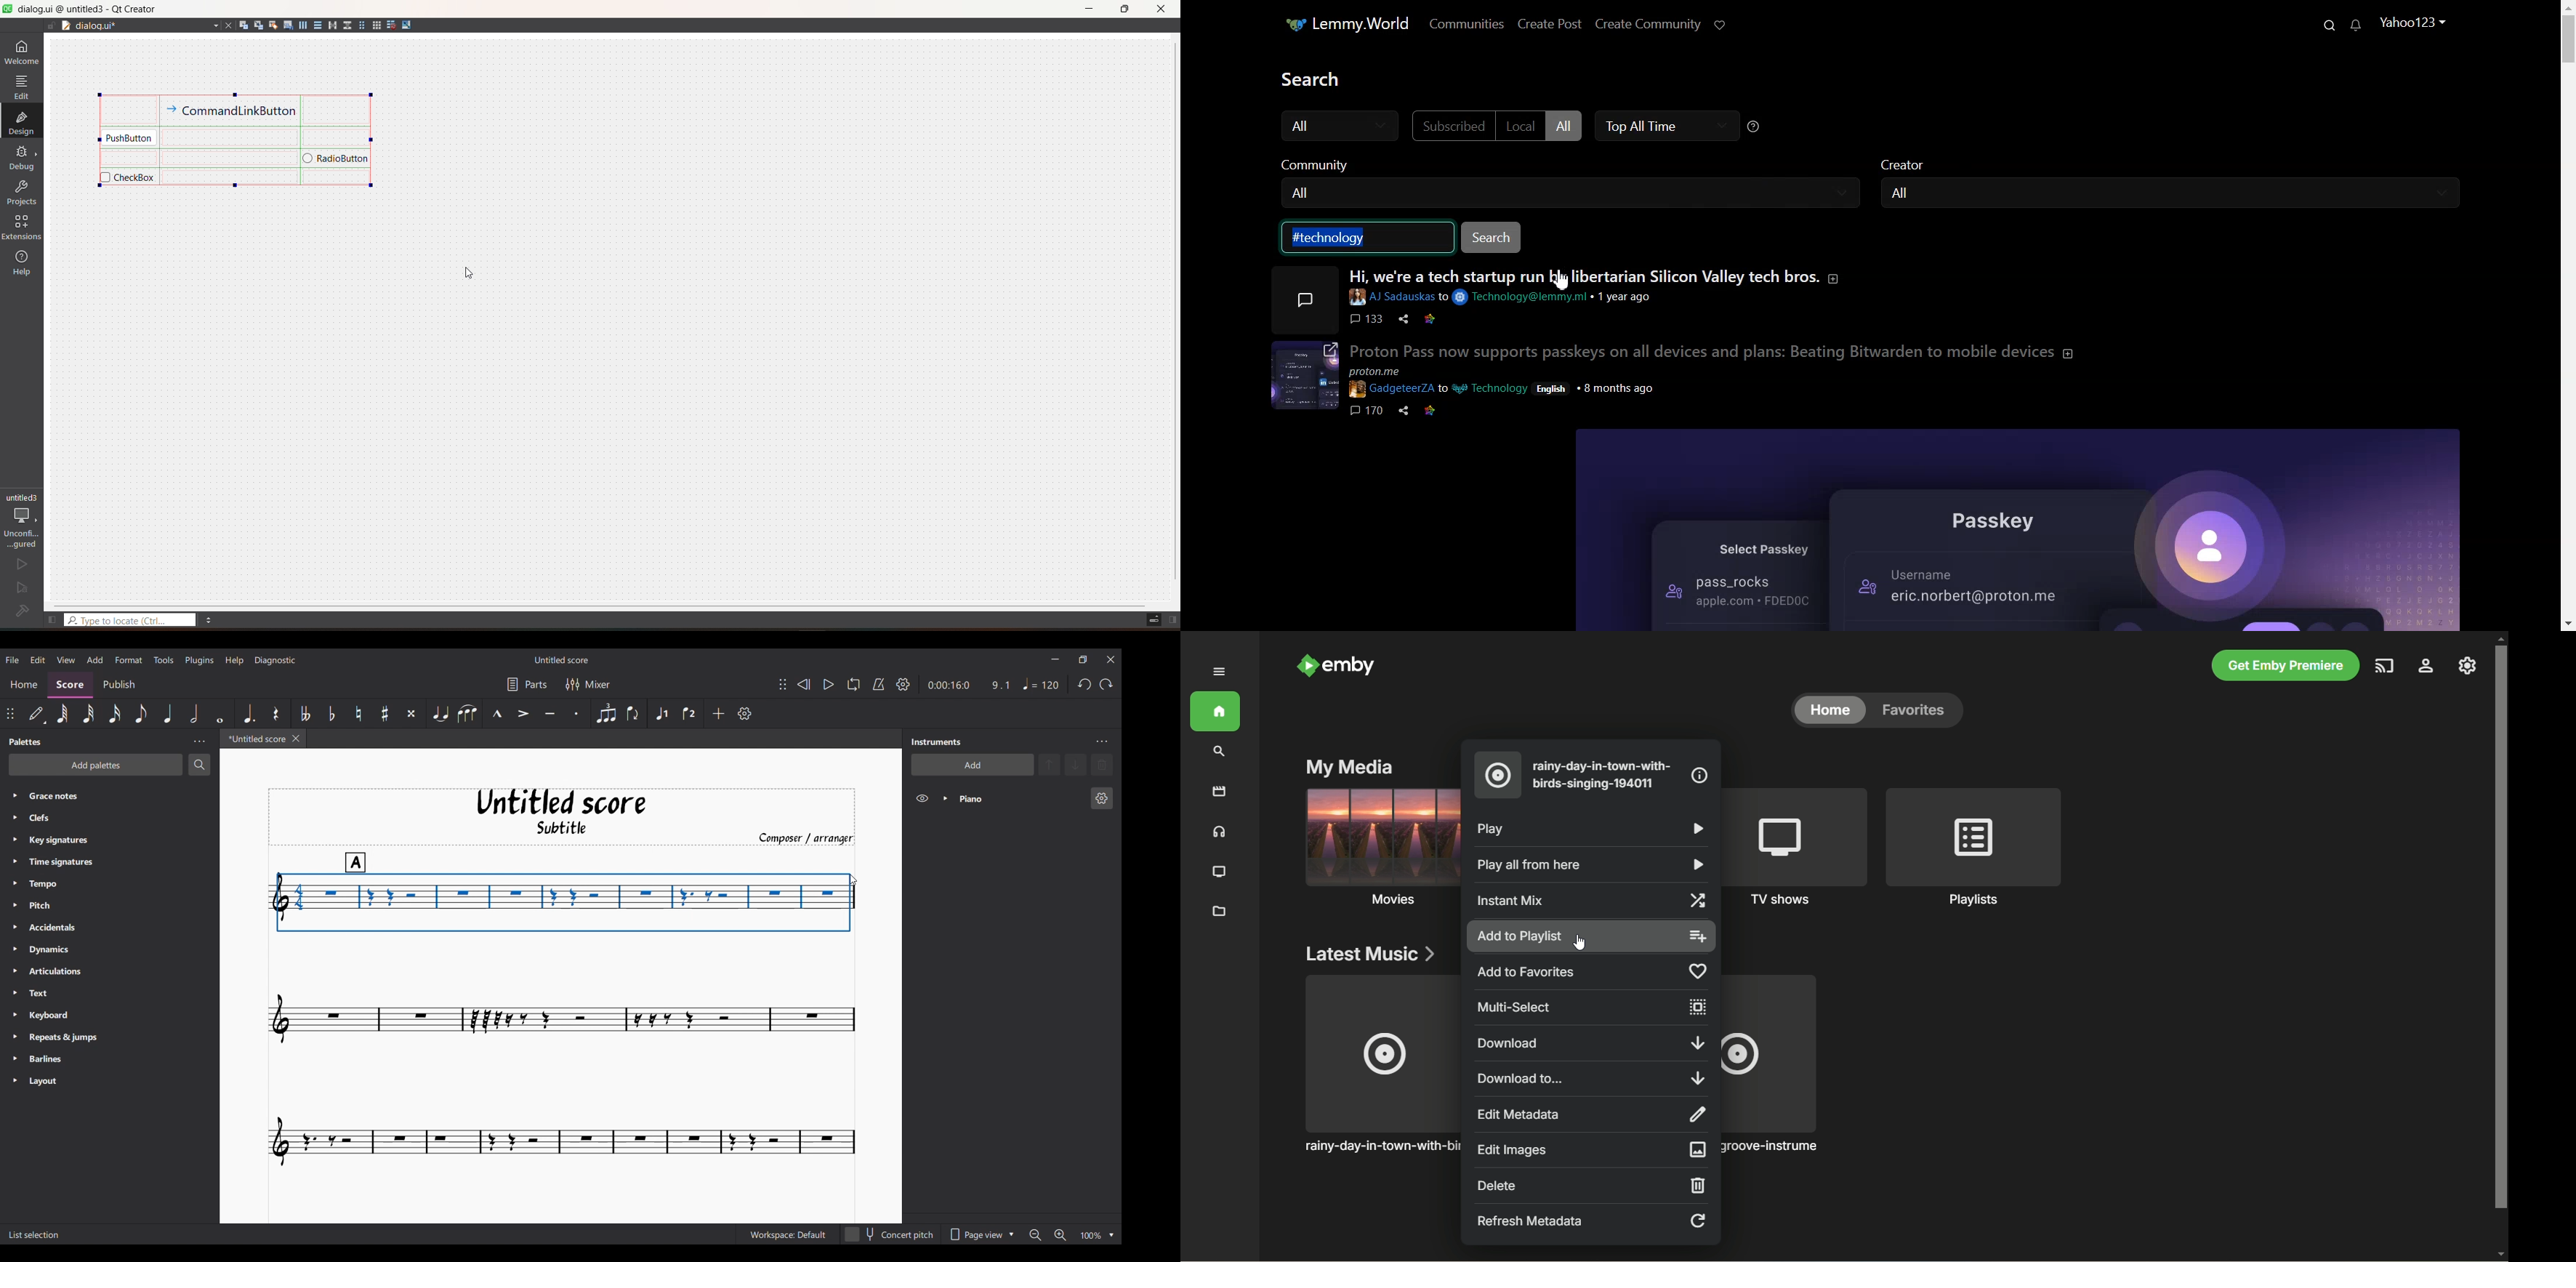  Describe the element at coordinates (606, 714) in the screenshot. I see `Tuplet` at that location.